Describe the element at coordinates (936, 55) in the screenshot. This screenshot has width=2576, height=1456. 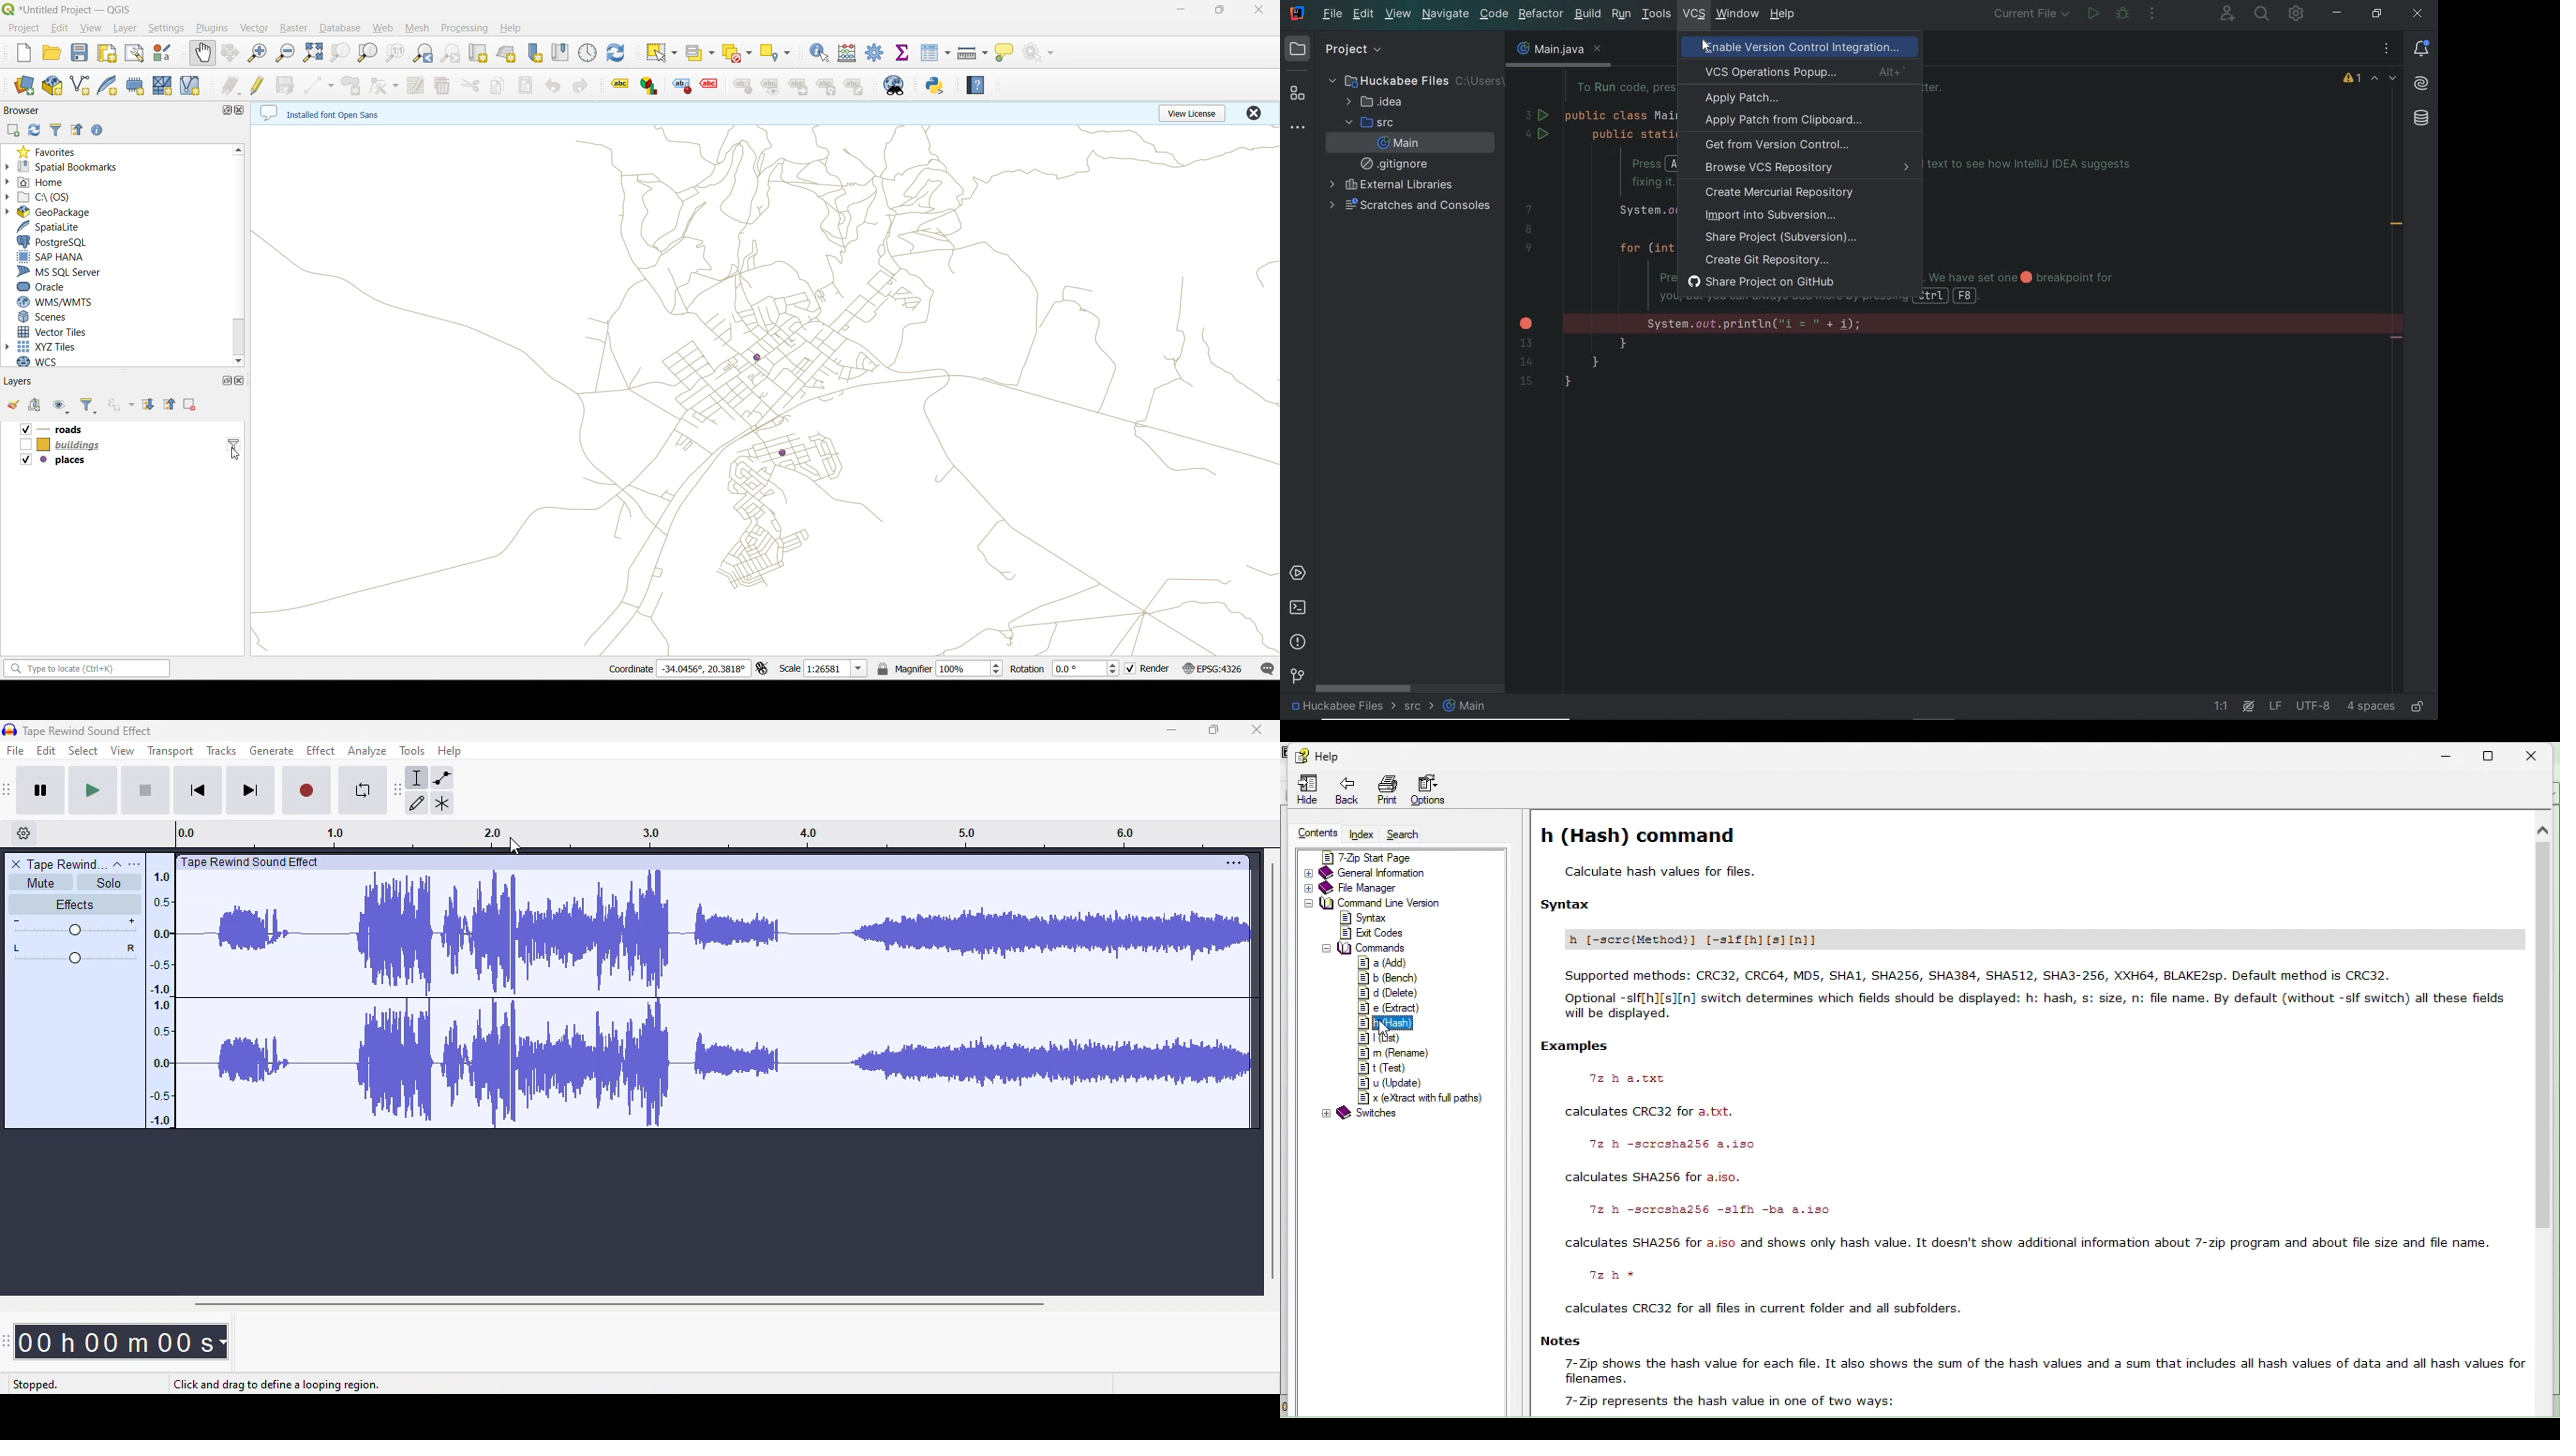
I see `attributes table` at that location.